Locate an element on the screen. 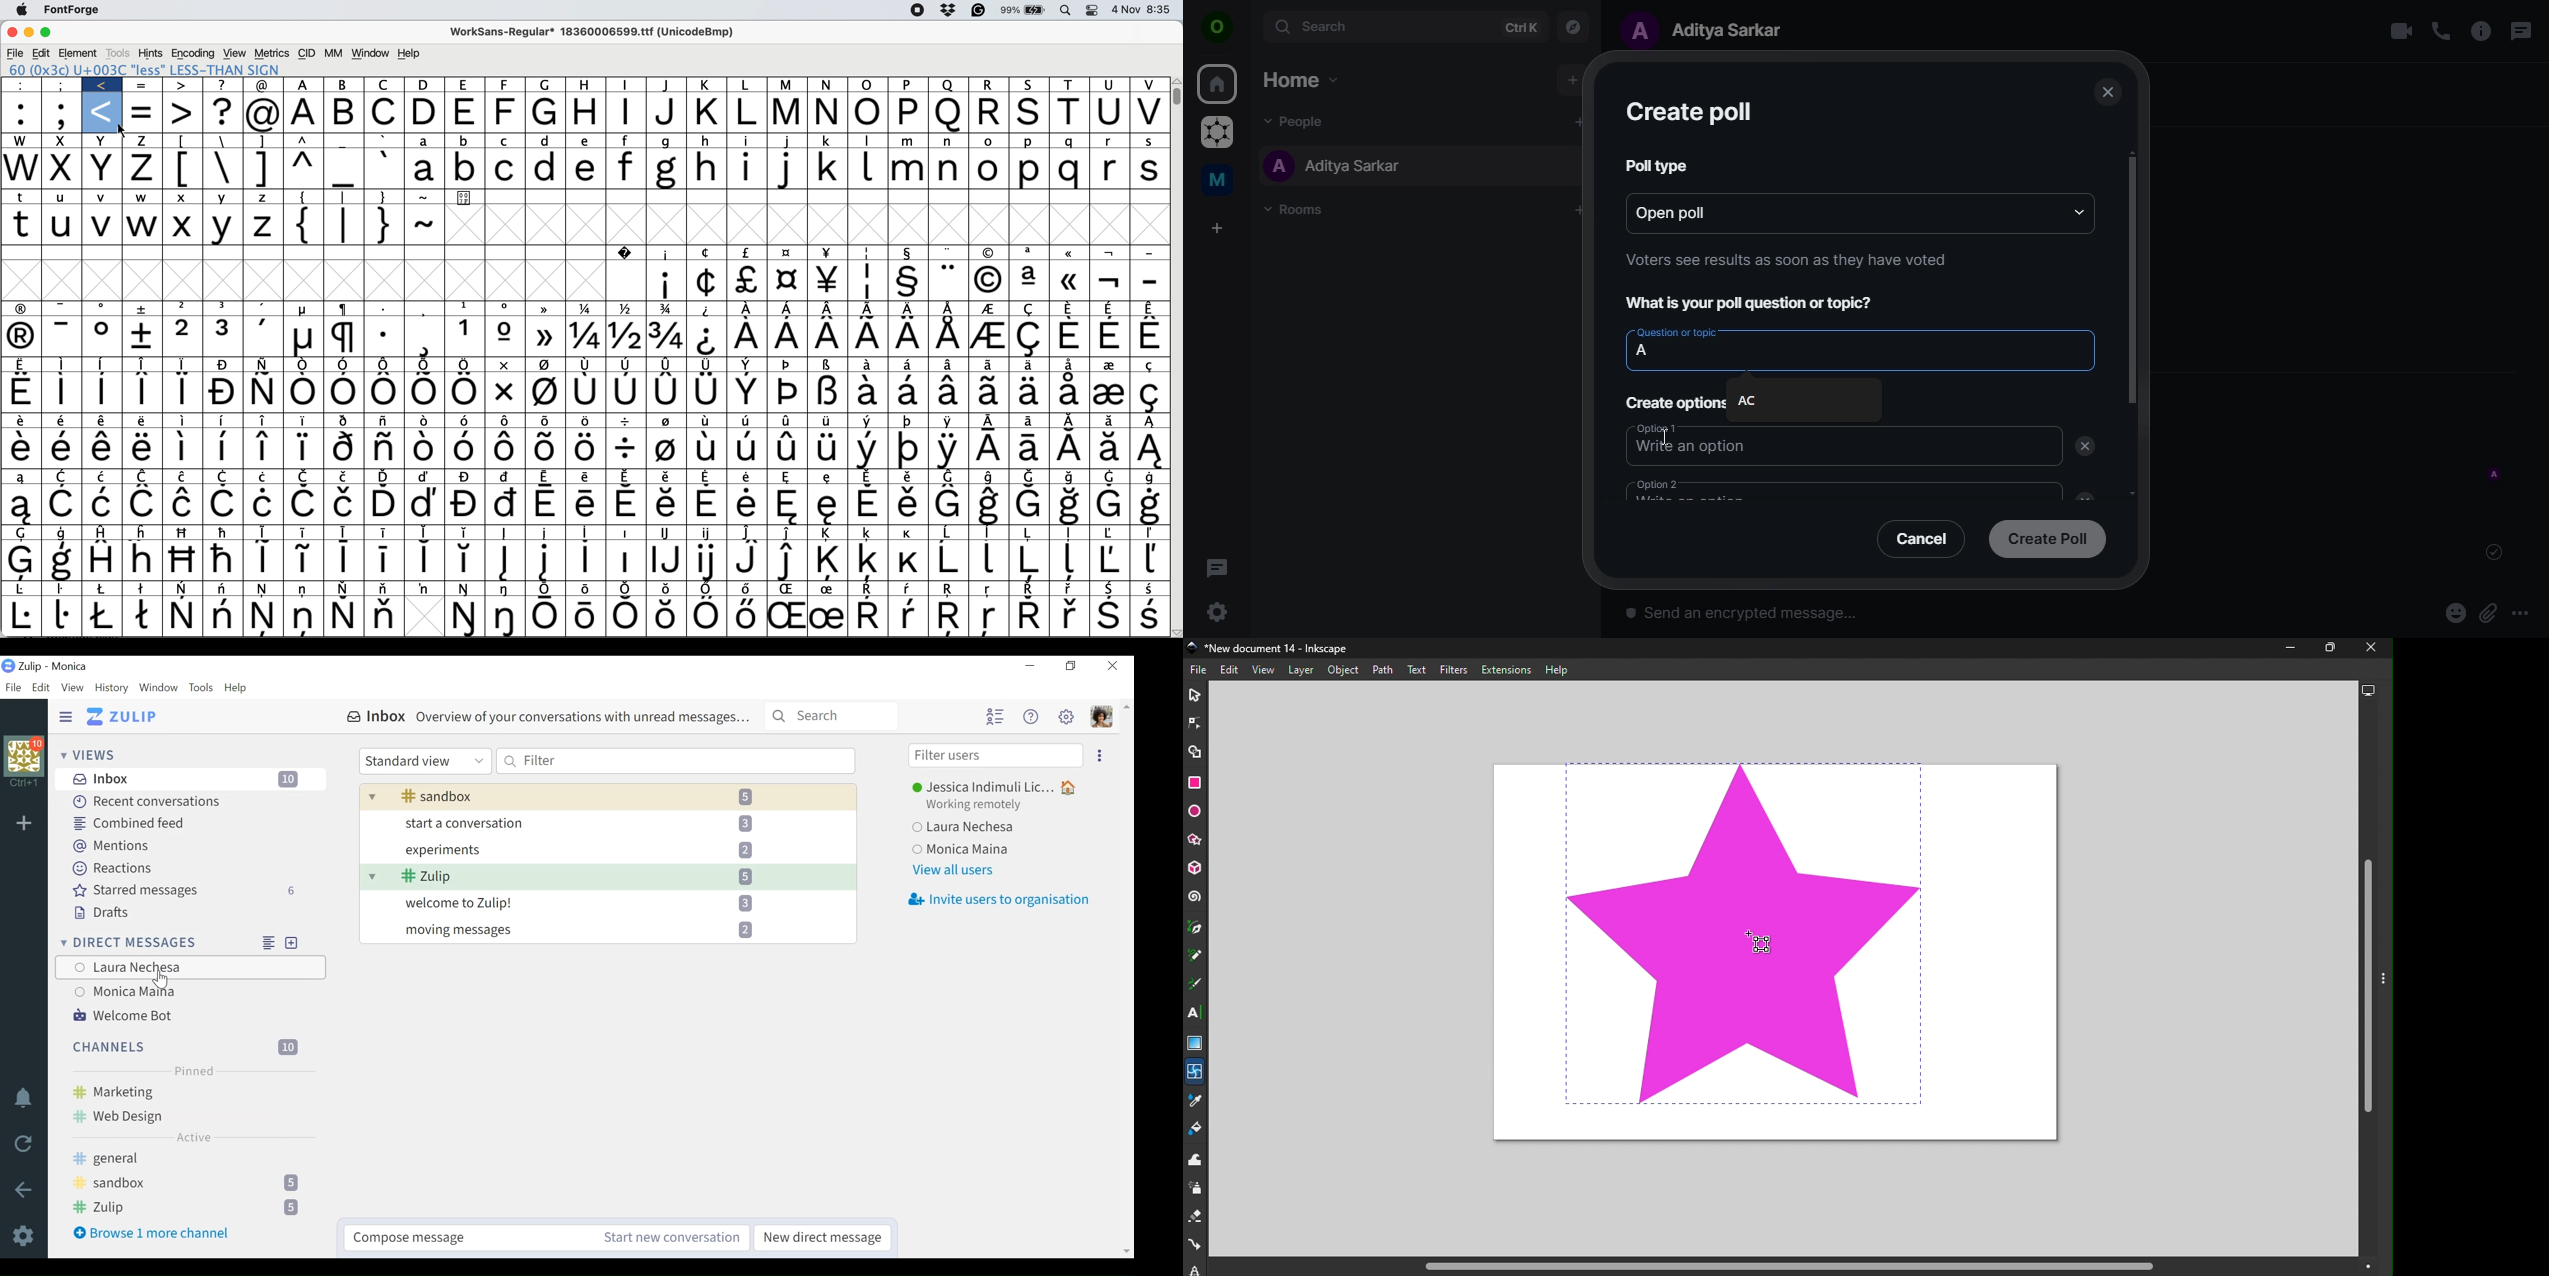 The width and height of the screenshot is (2576, 1288). Symbol is located at coordinates (1029, 310).